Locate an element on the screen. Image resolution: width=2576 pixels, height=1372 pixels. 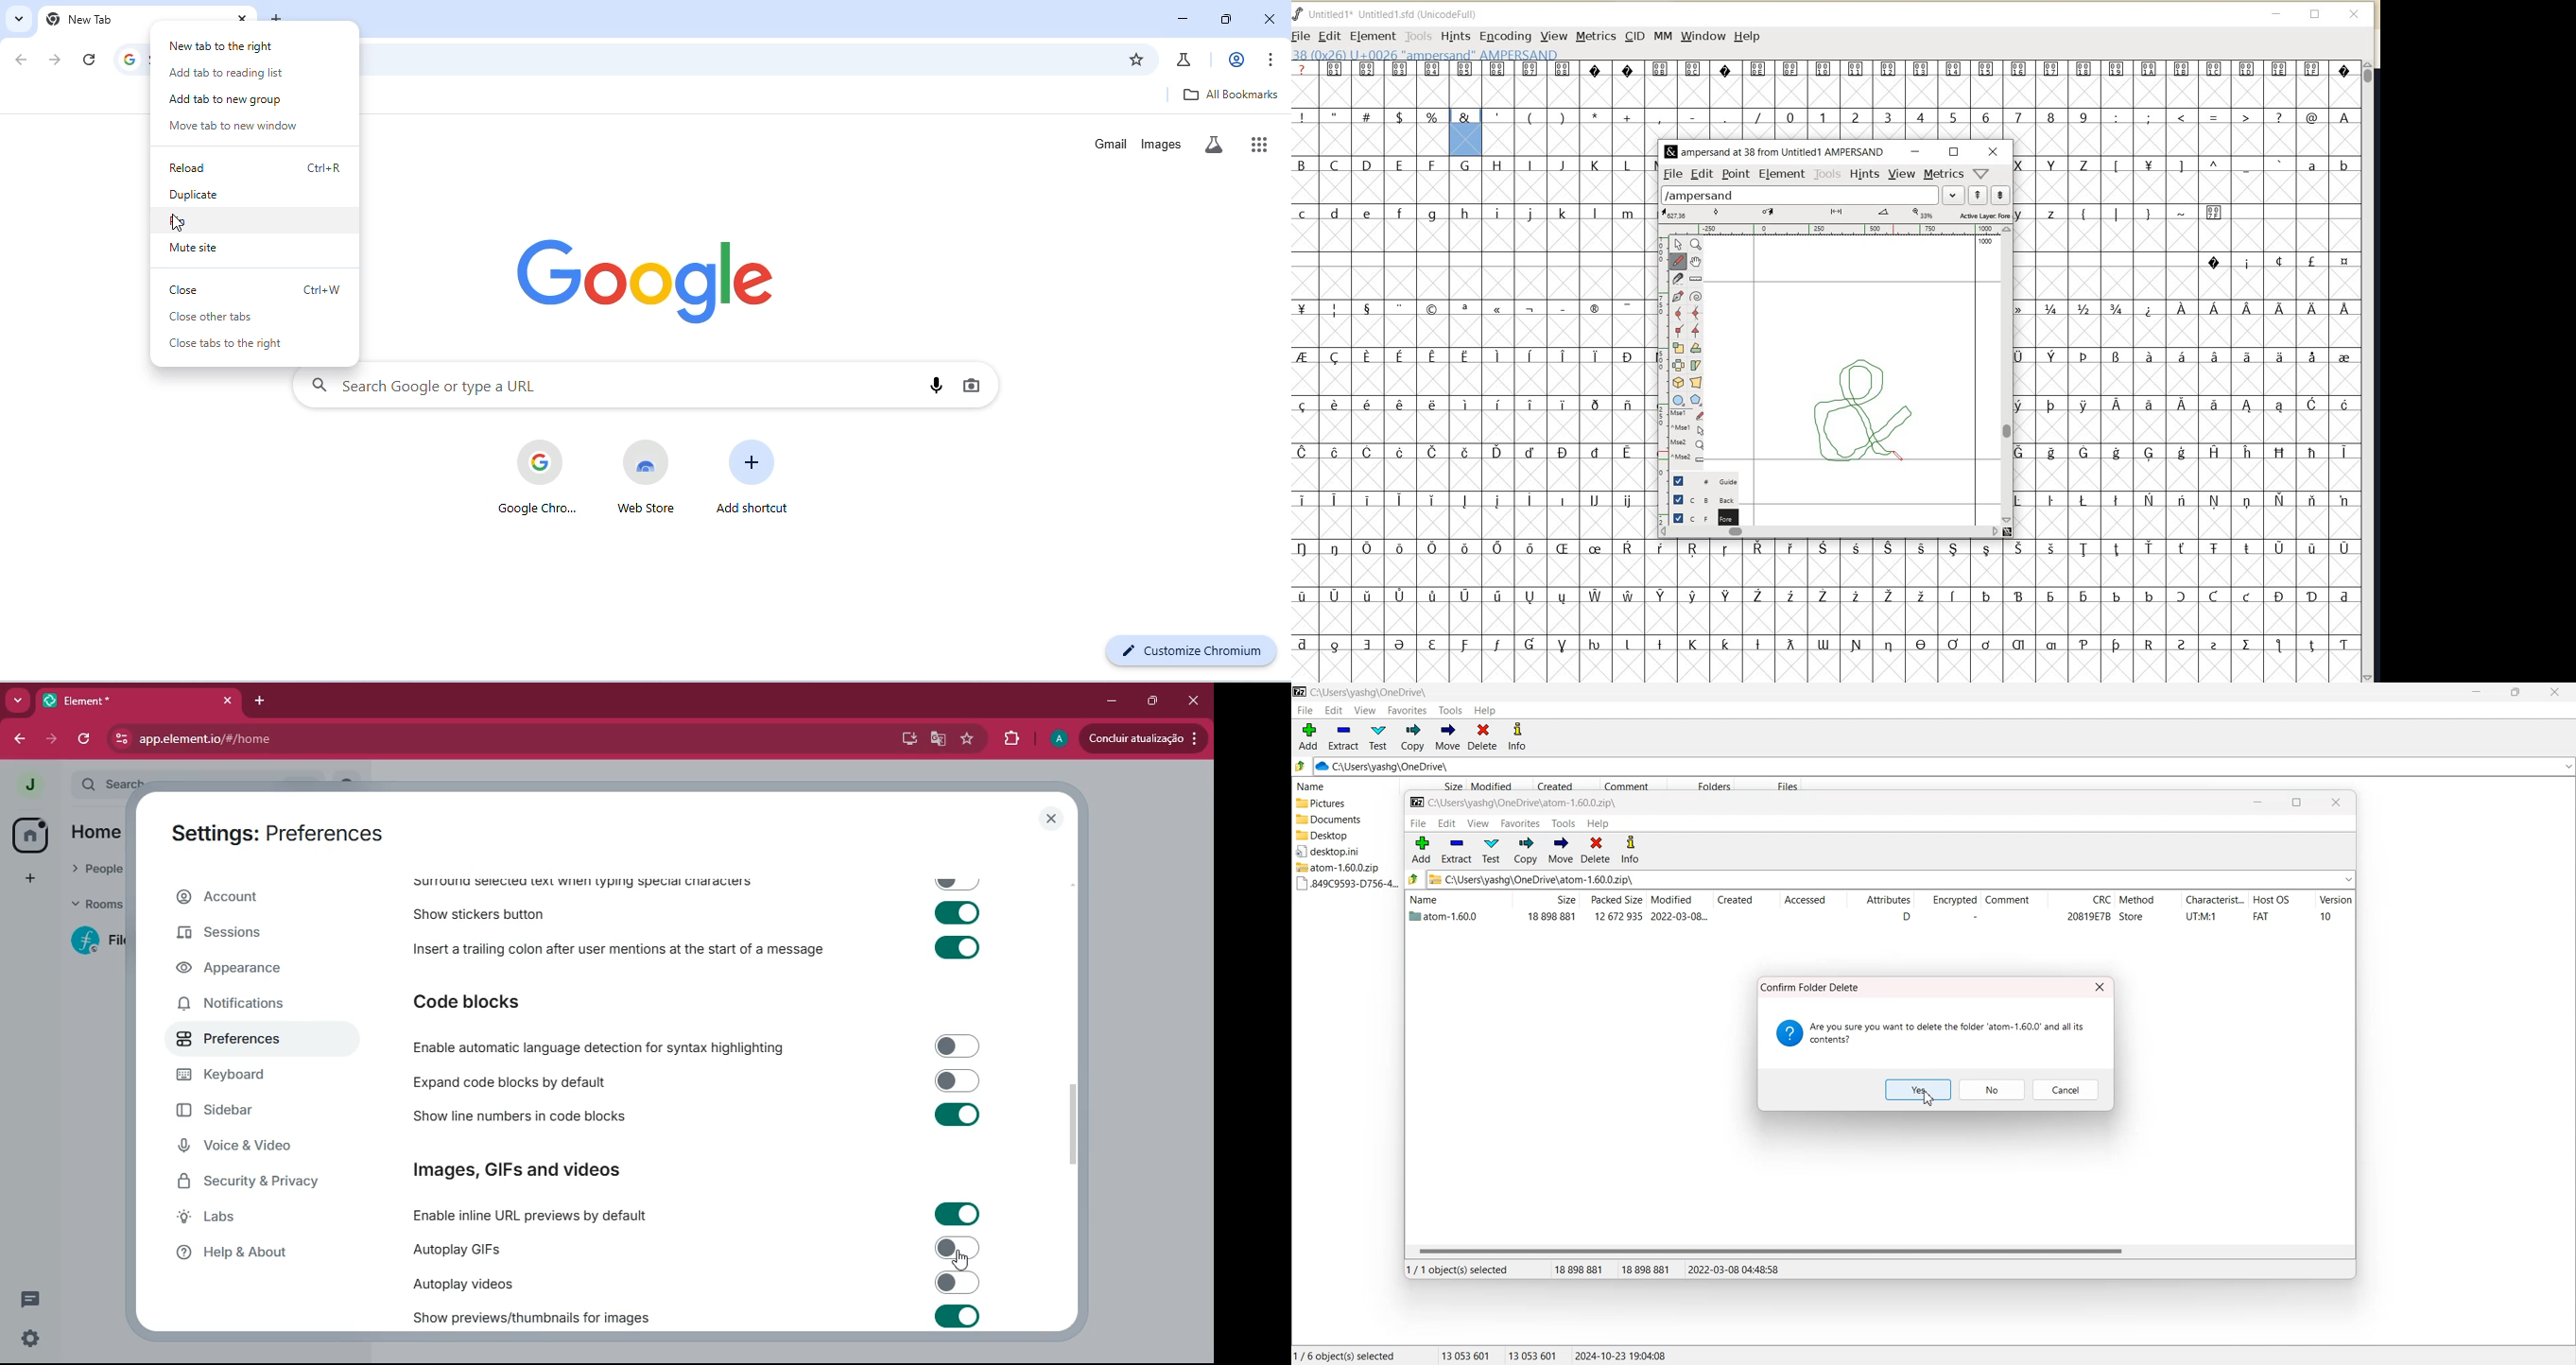
view is located at coordinates (1479, 824).